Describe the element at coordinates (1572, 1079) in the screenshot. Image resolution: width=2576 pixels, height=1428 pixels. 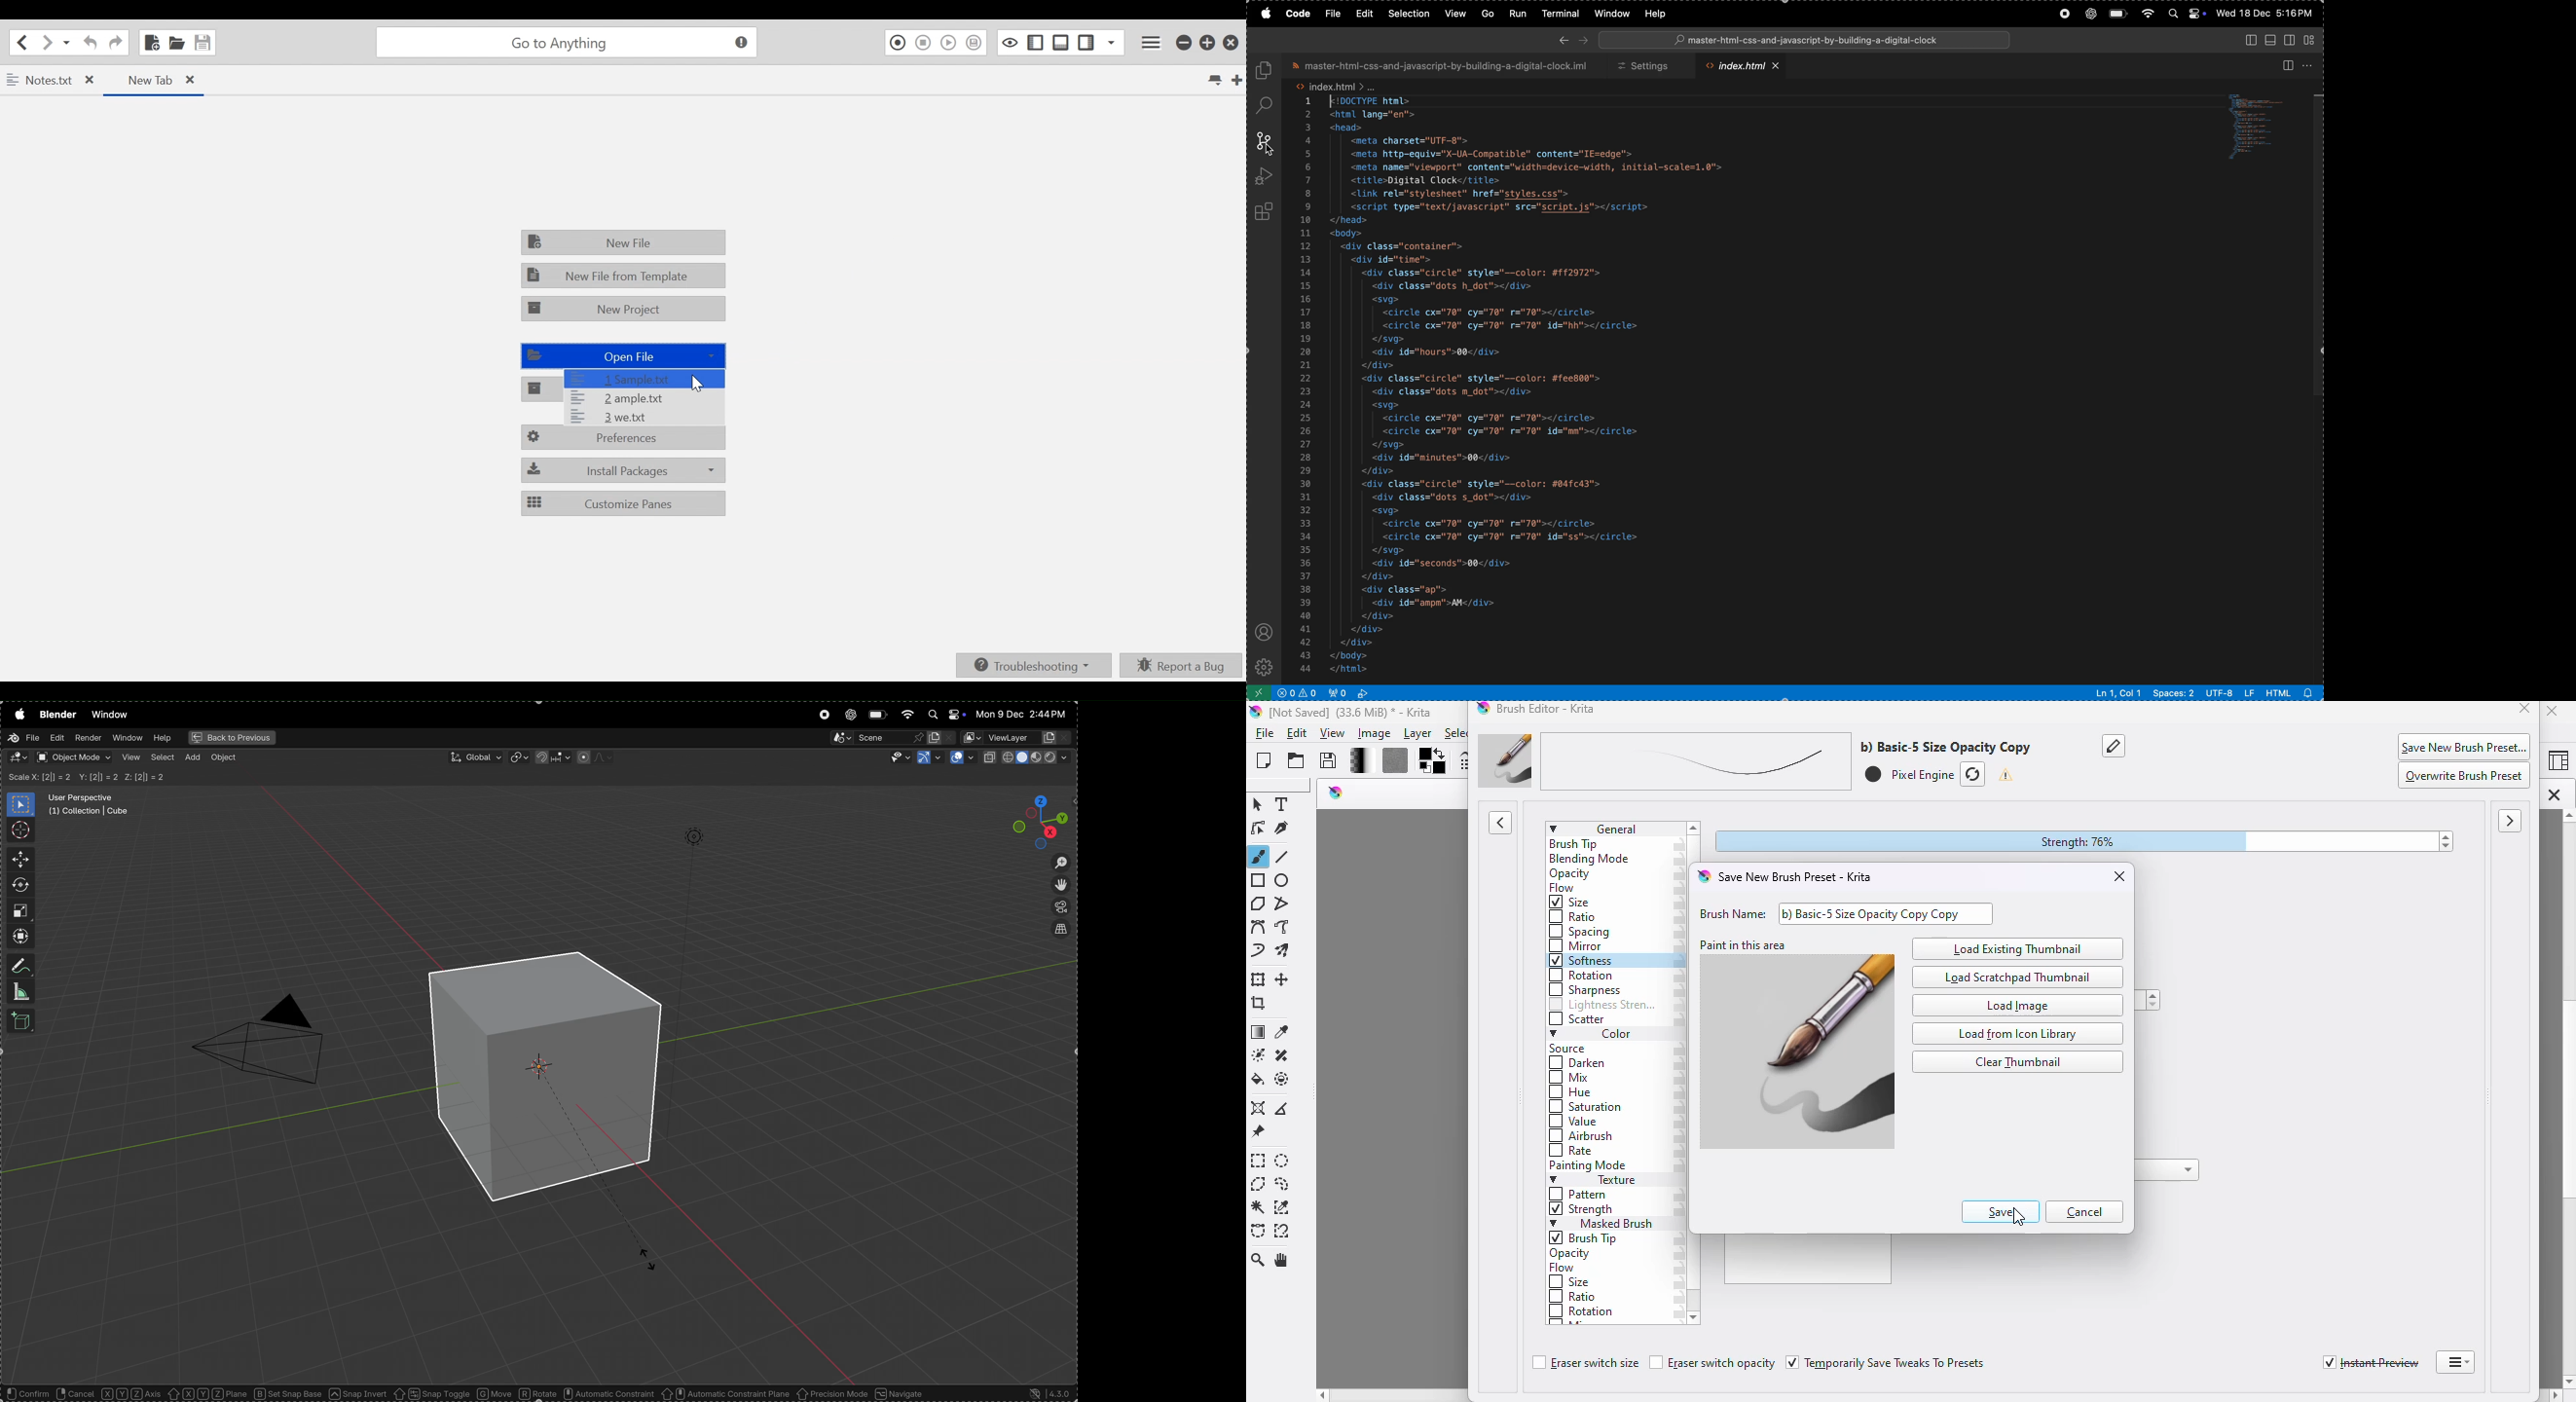
I see `mix` at that location.